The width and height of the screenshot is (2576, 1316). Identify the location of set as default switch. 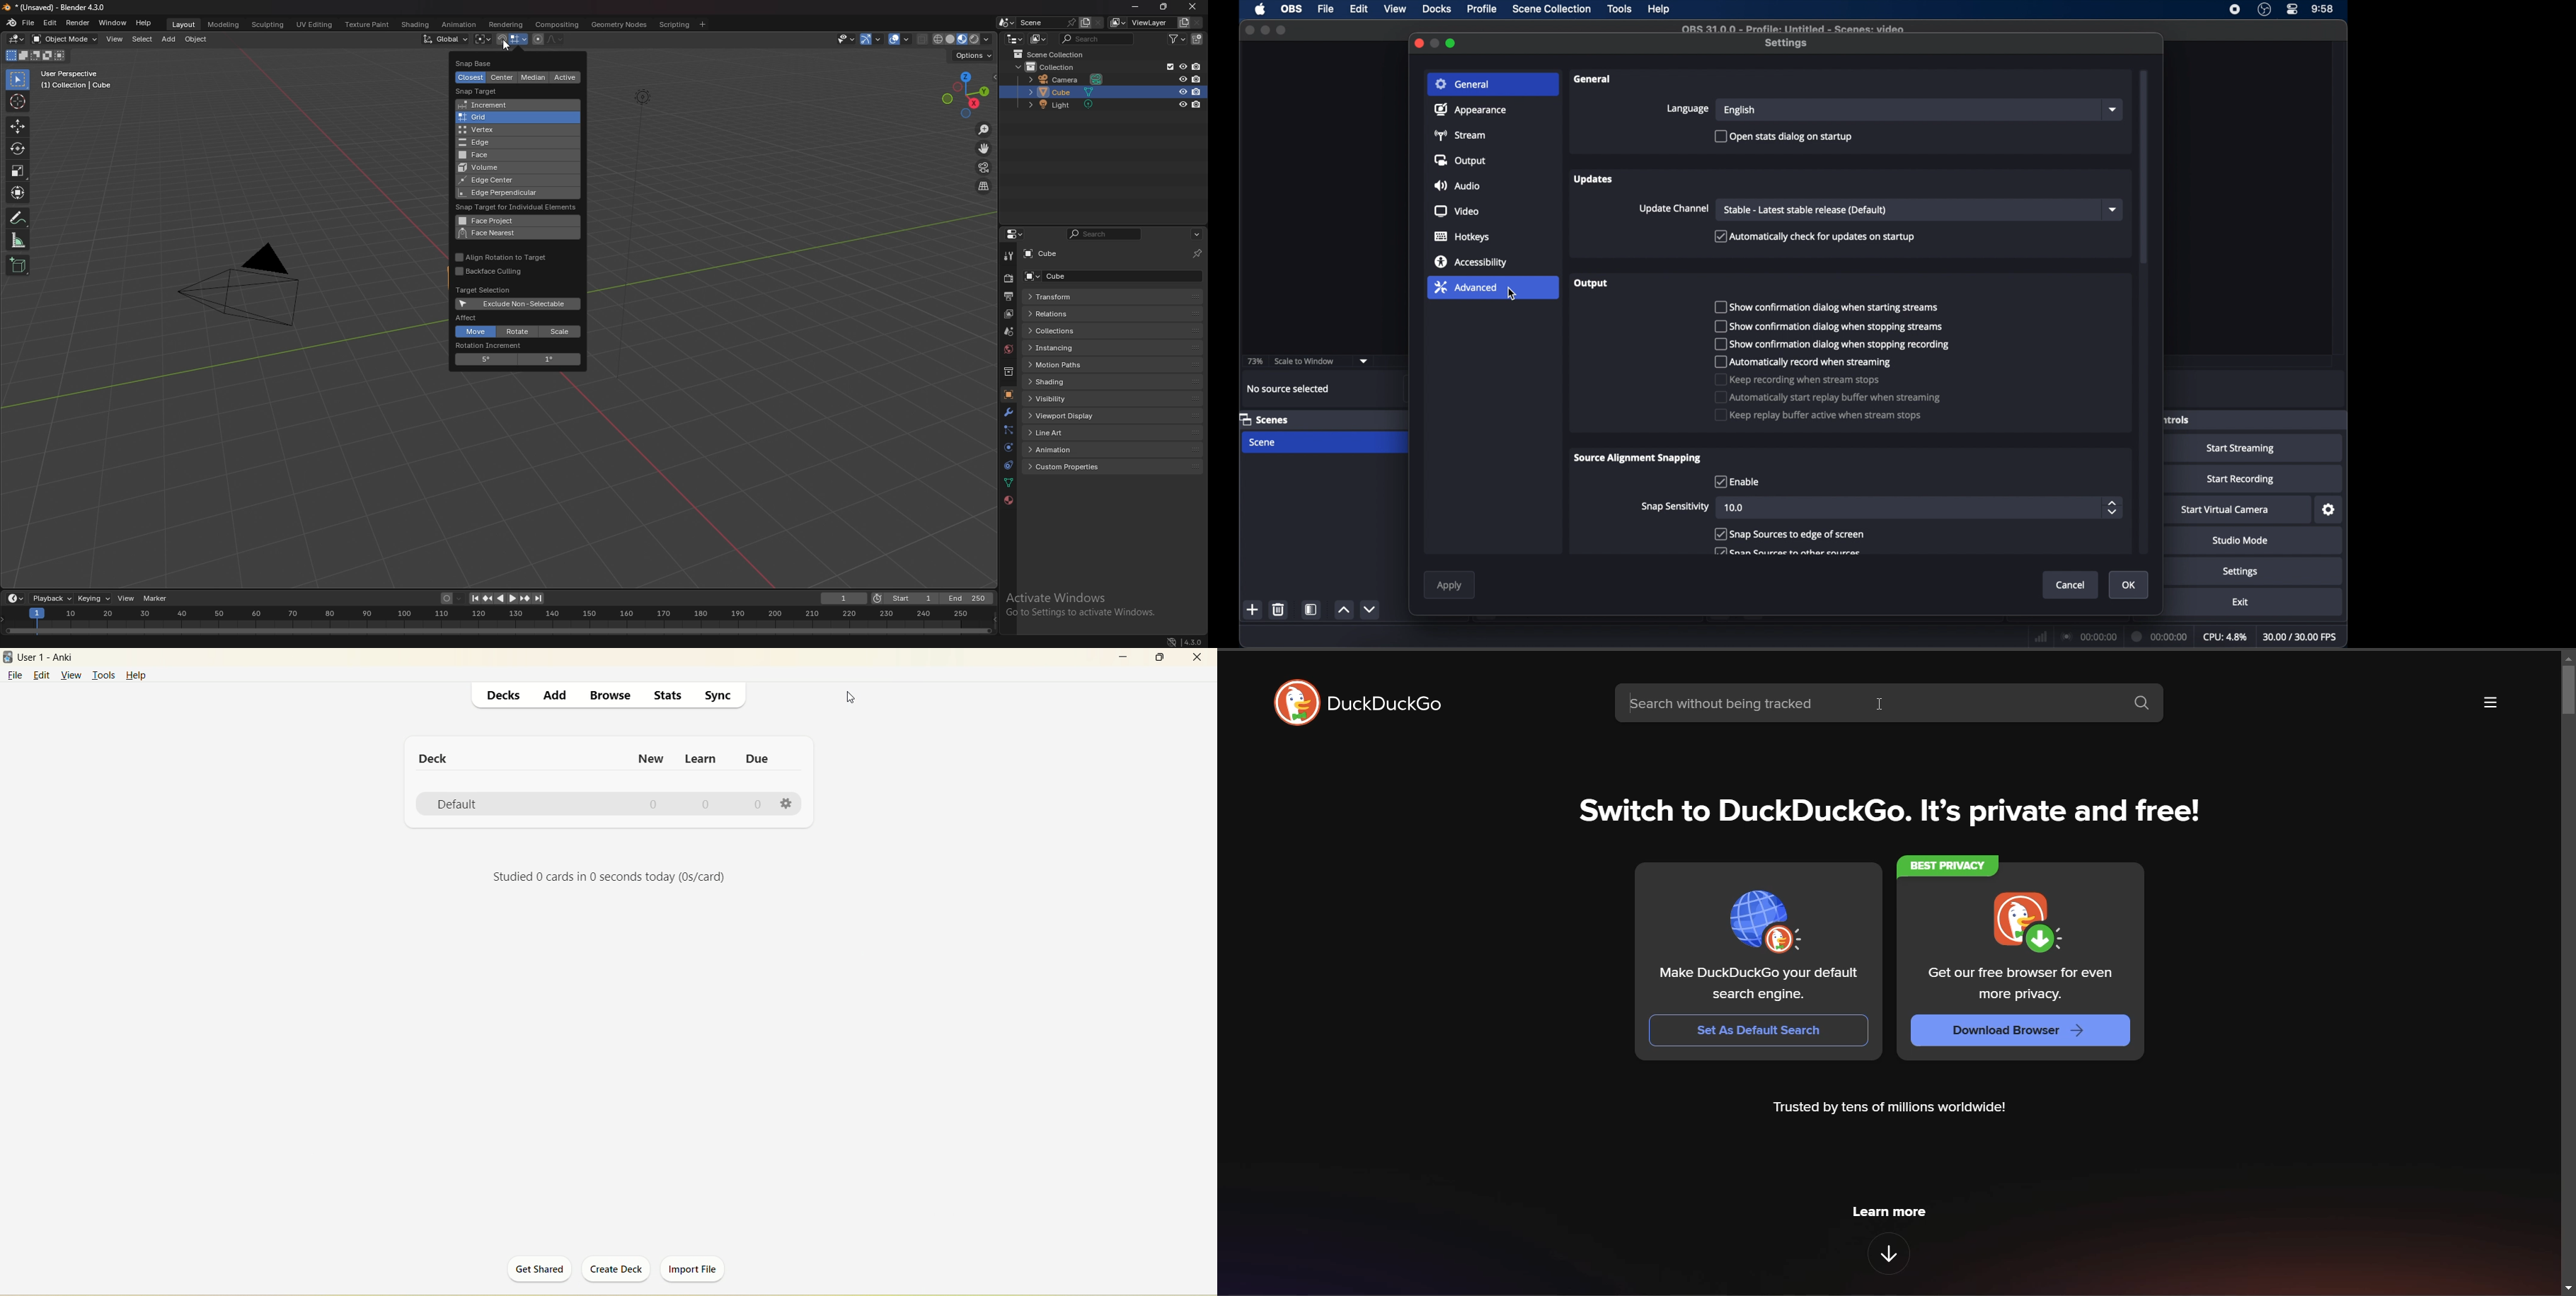
(1759, 1030).